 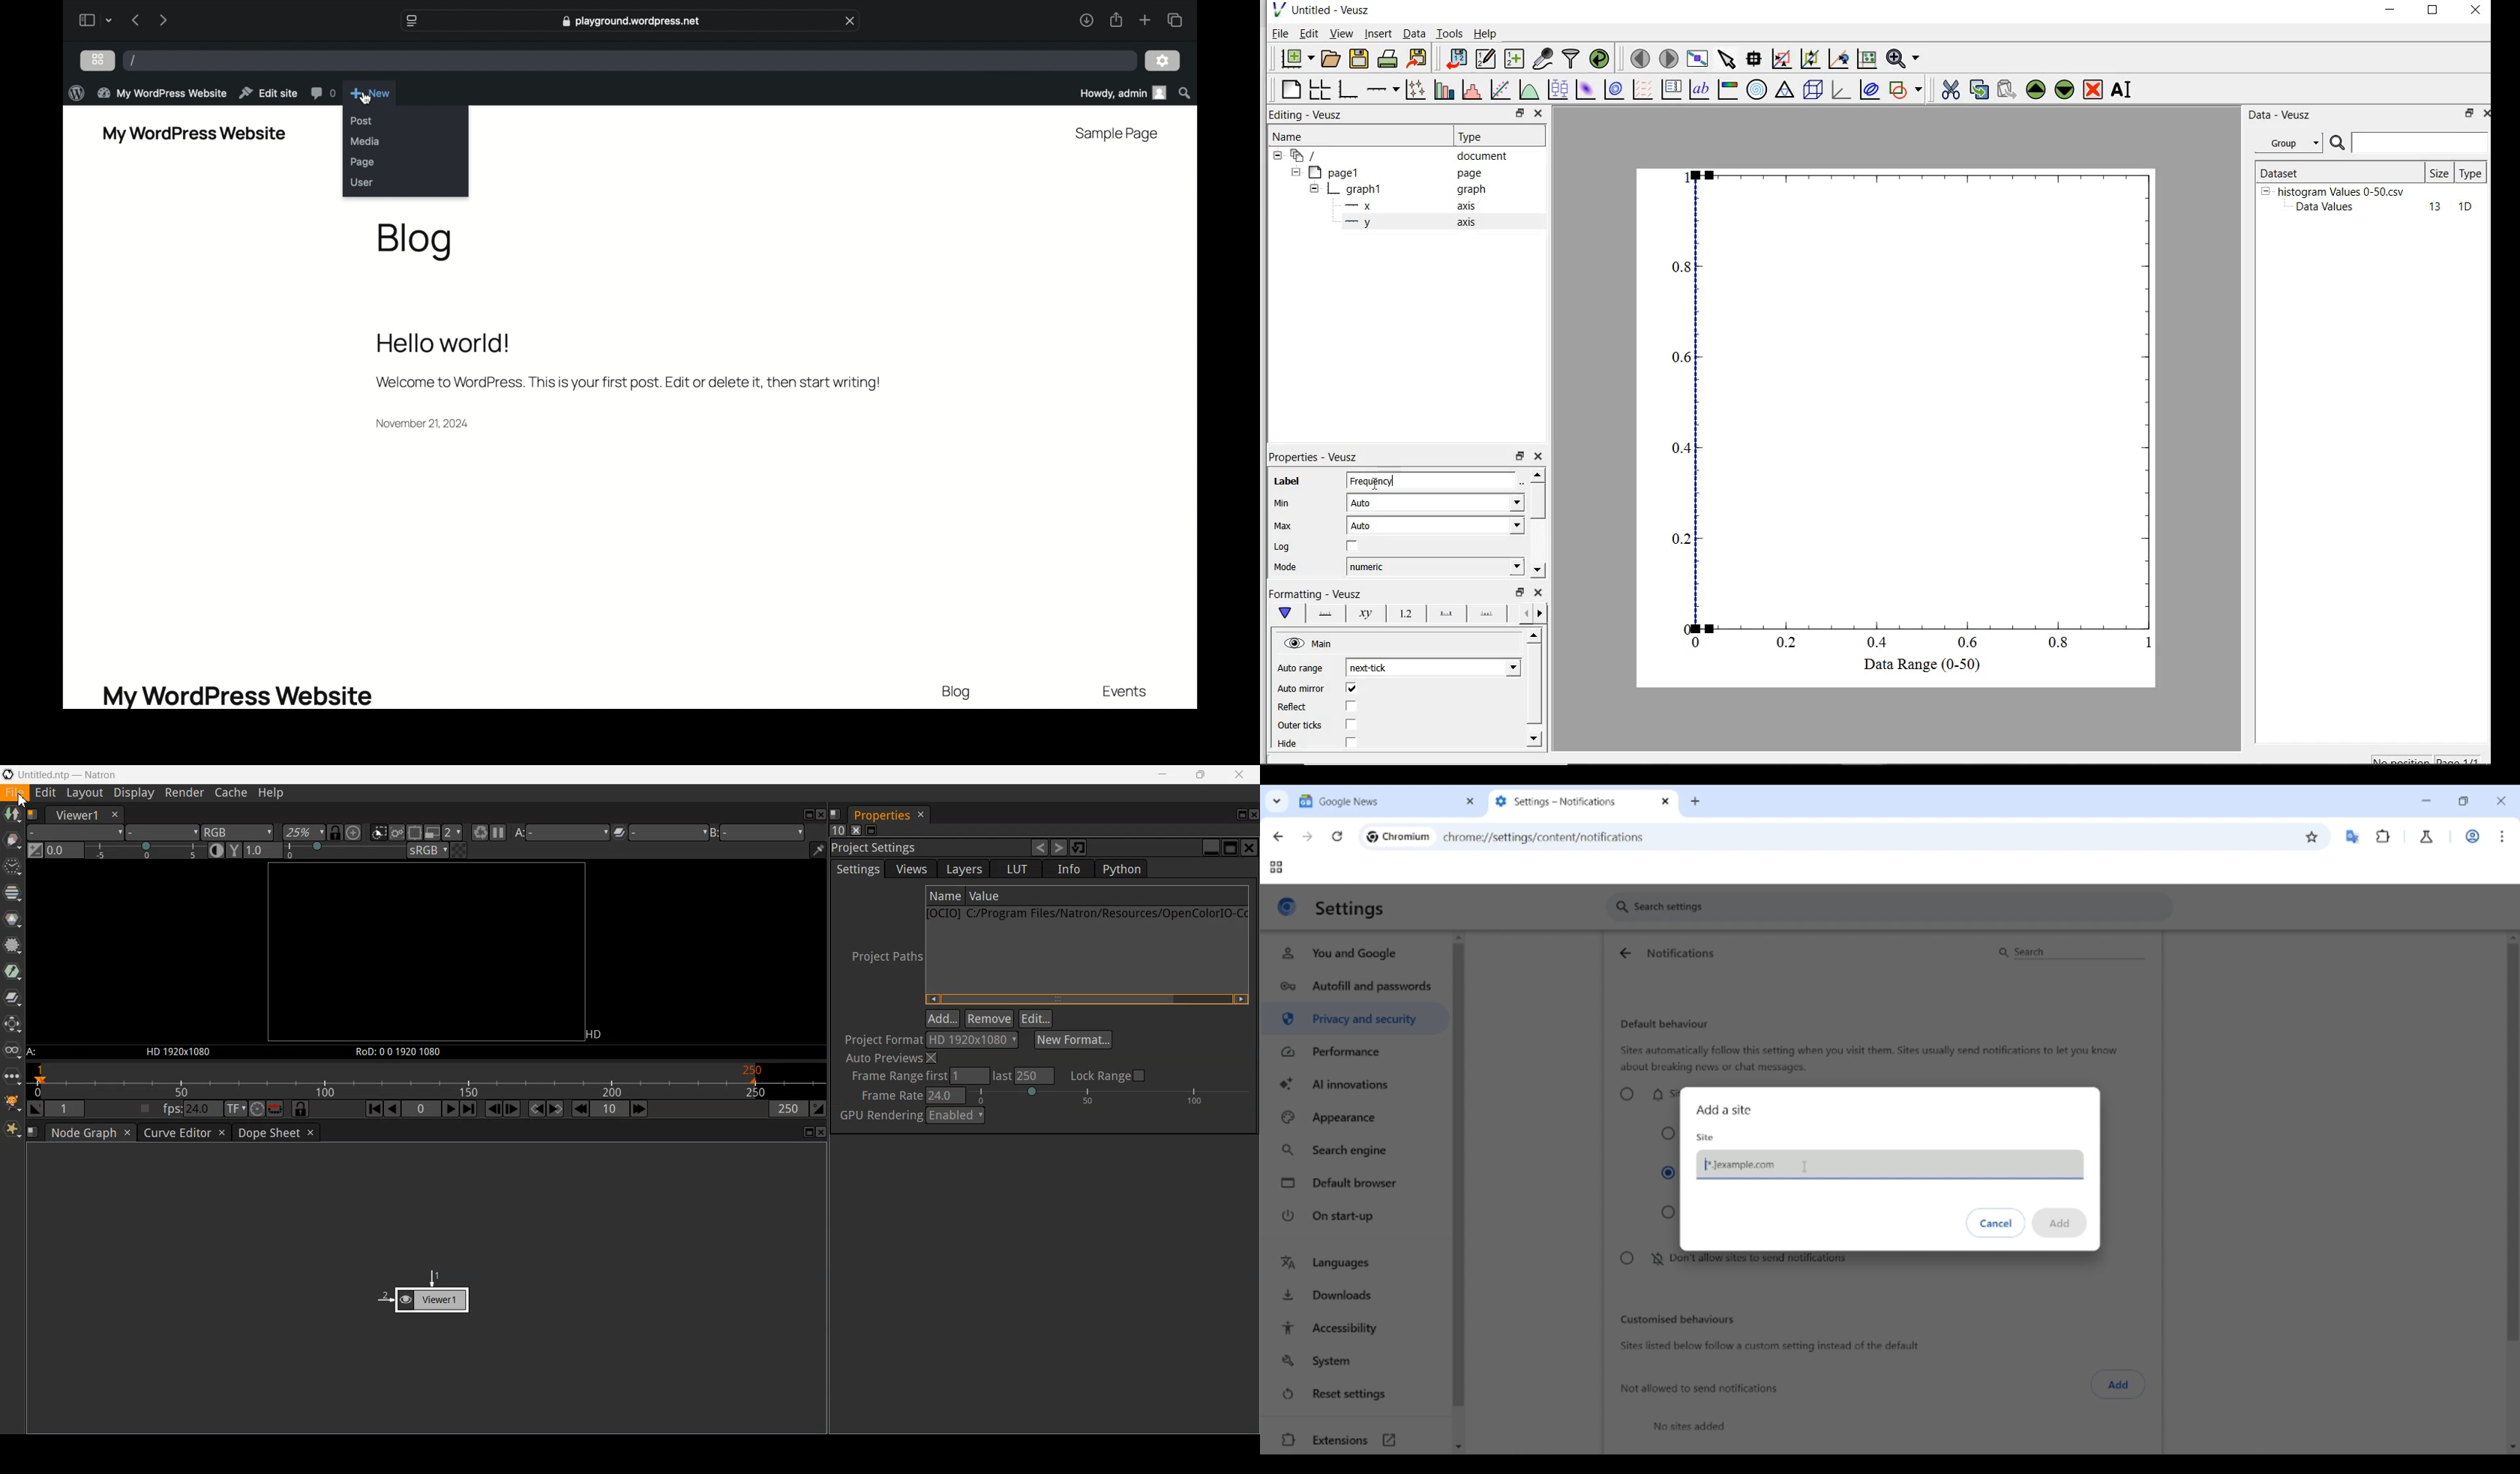 I want to click on cursor, so click(x=366, y=99).